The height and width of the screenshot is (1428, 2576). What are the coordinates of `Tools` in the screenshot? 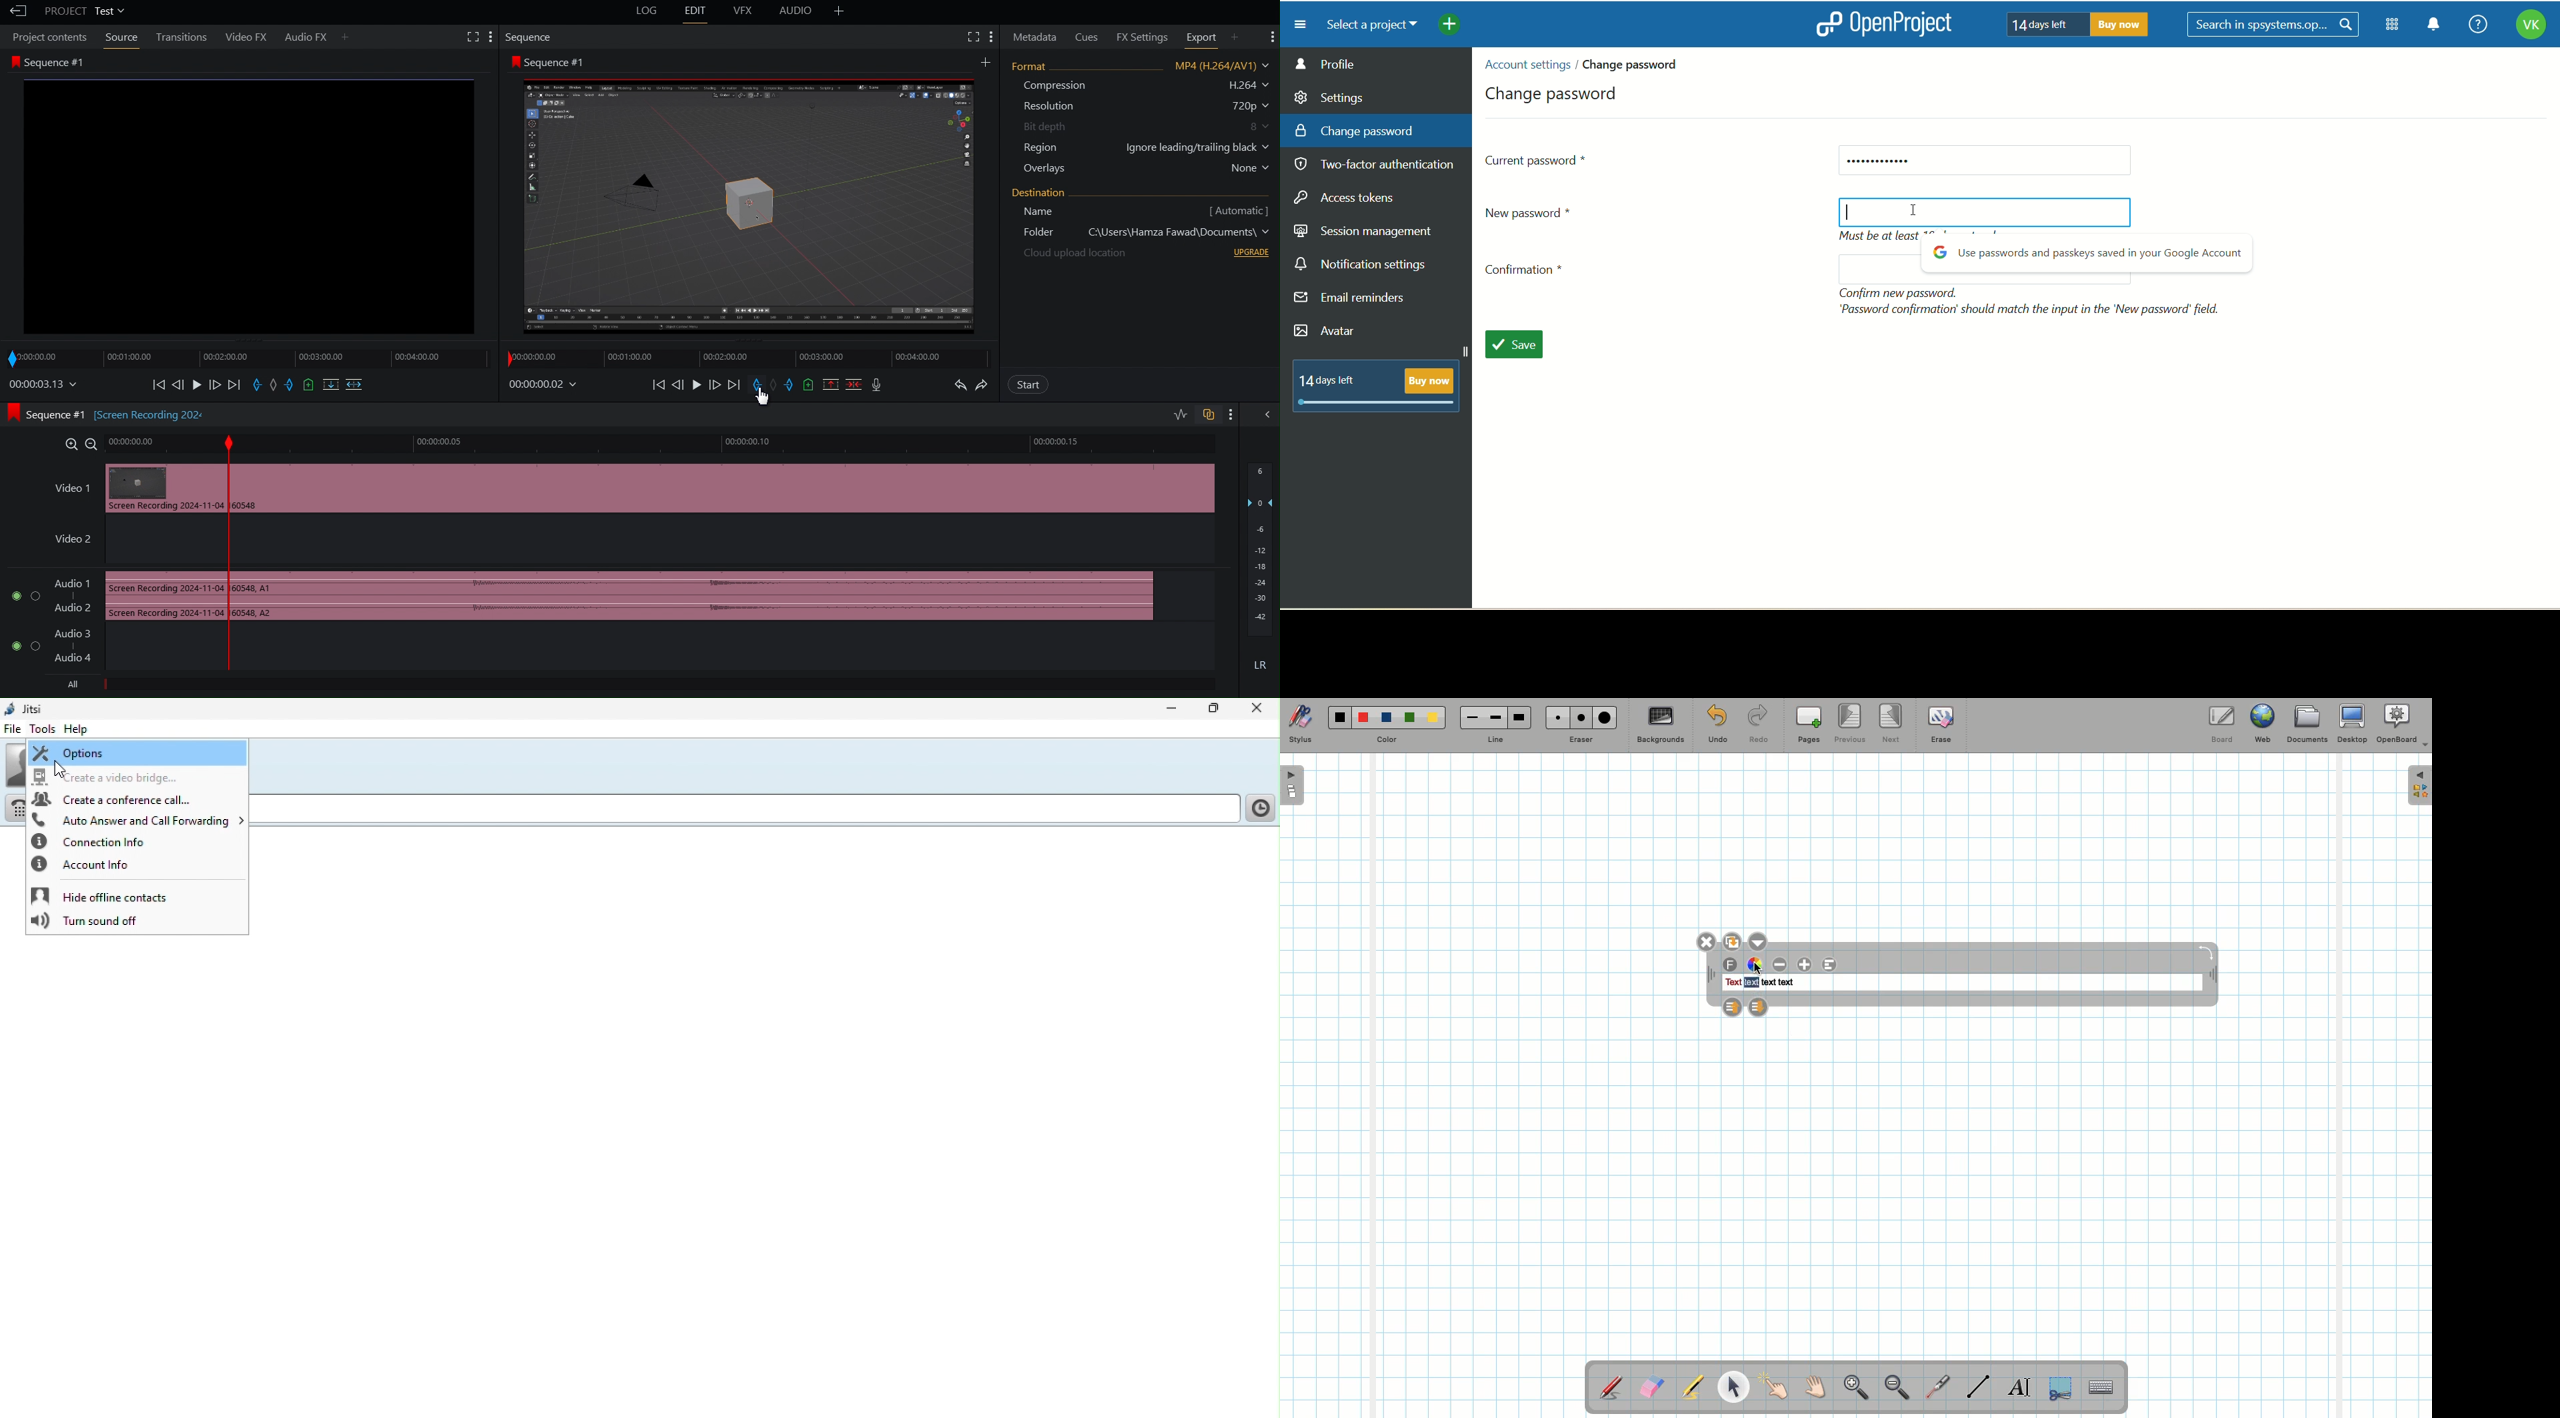 It's located at (474, 36).